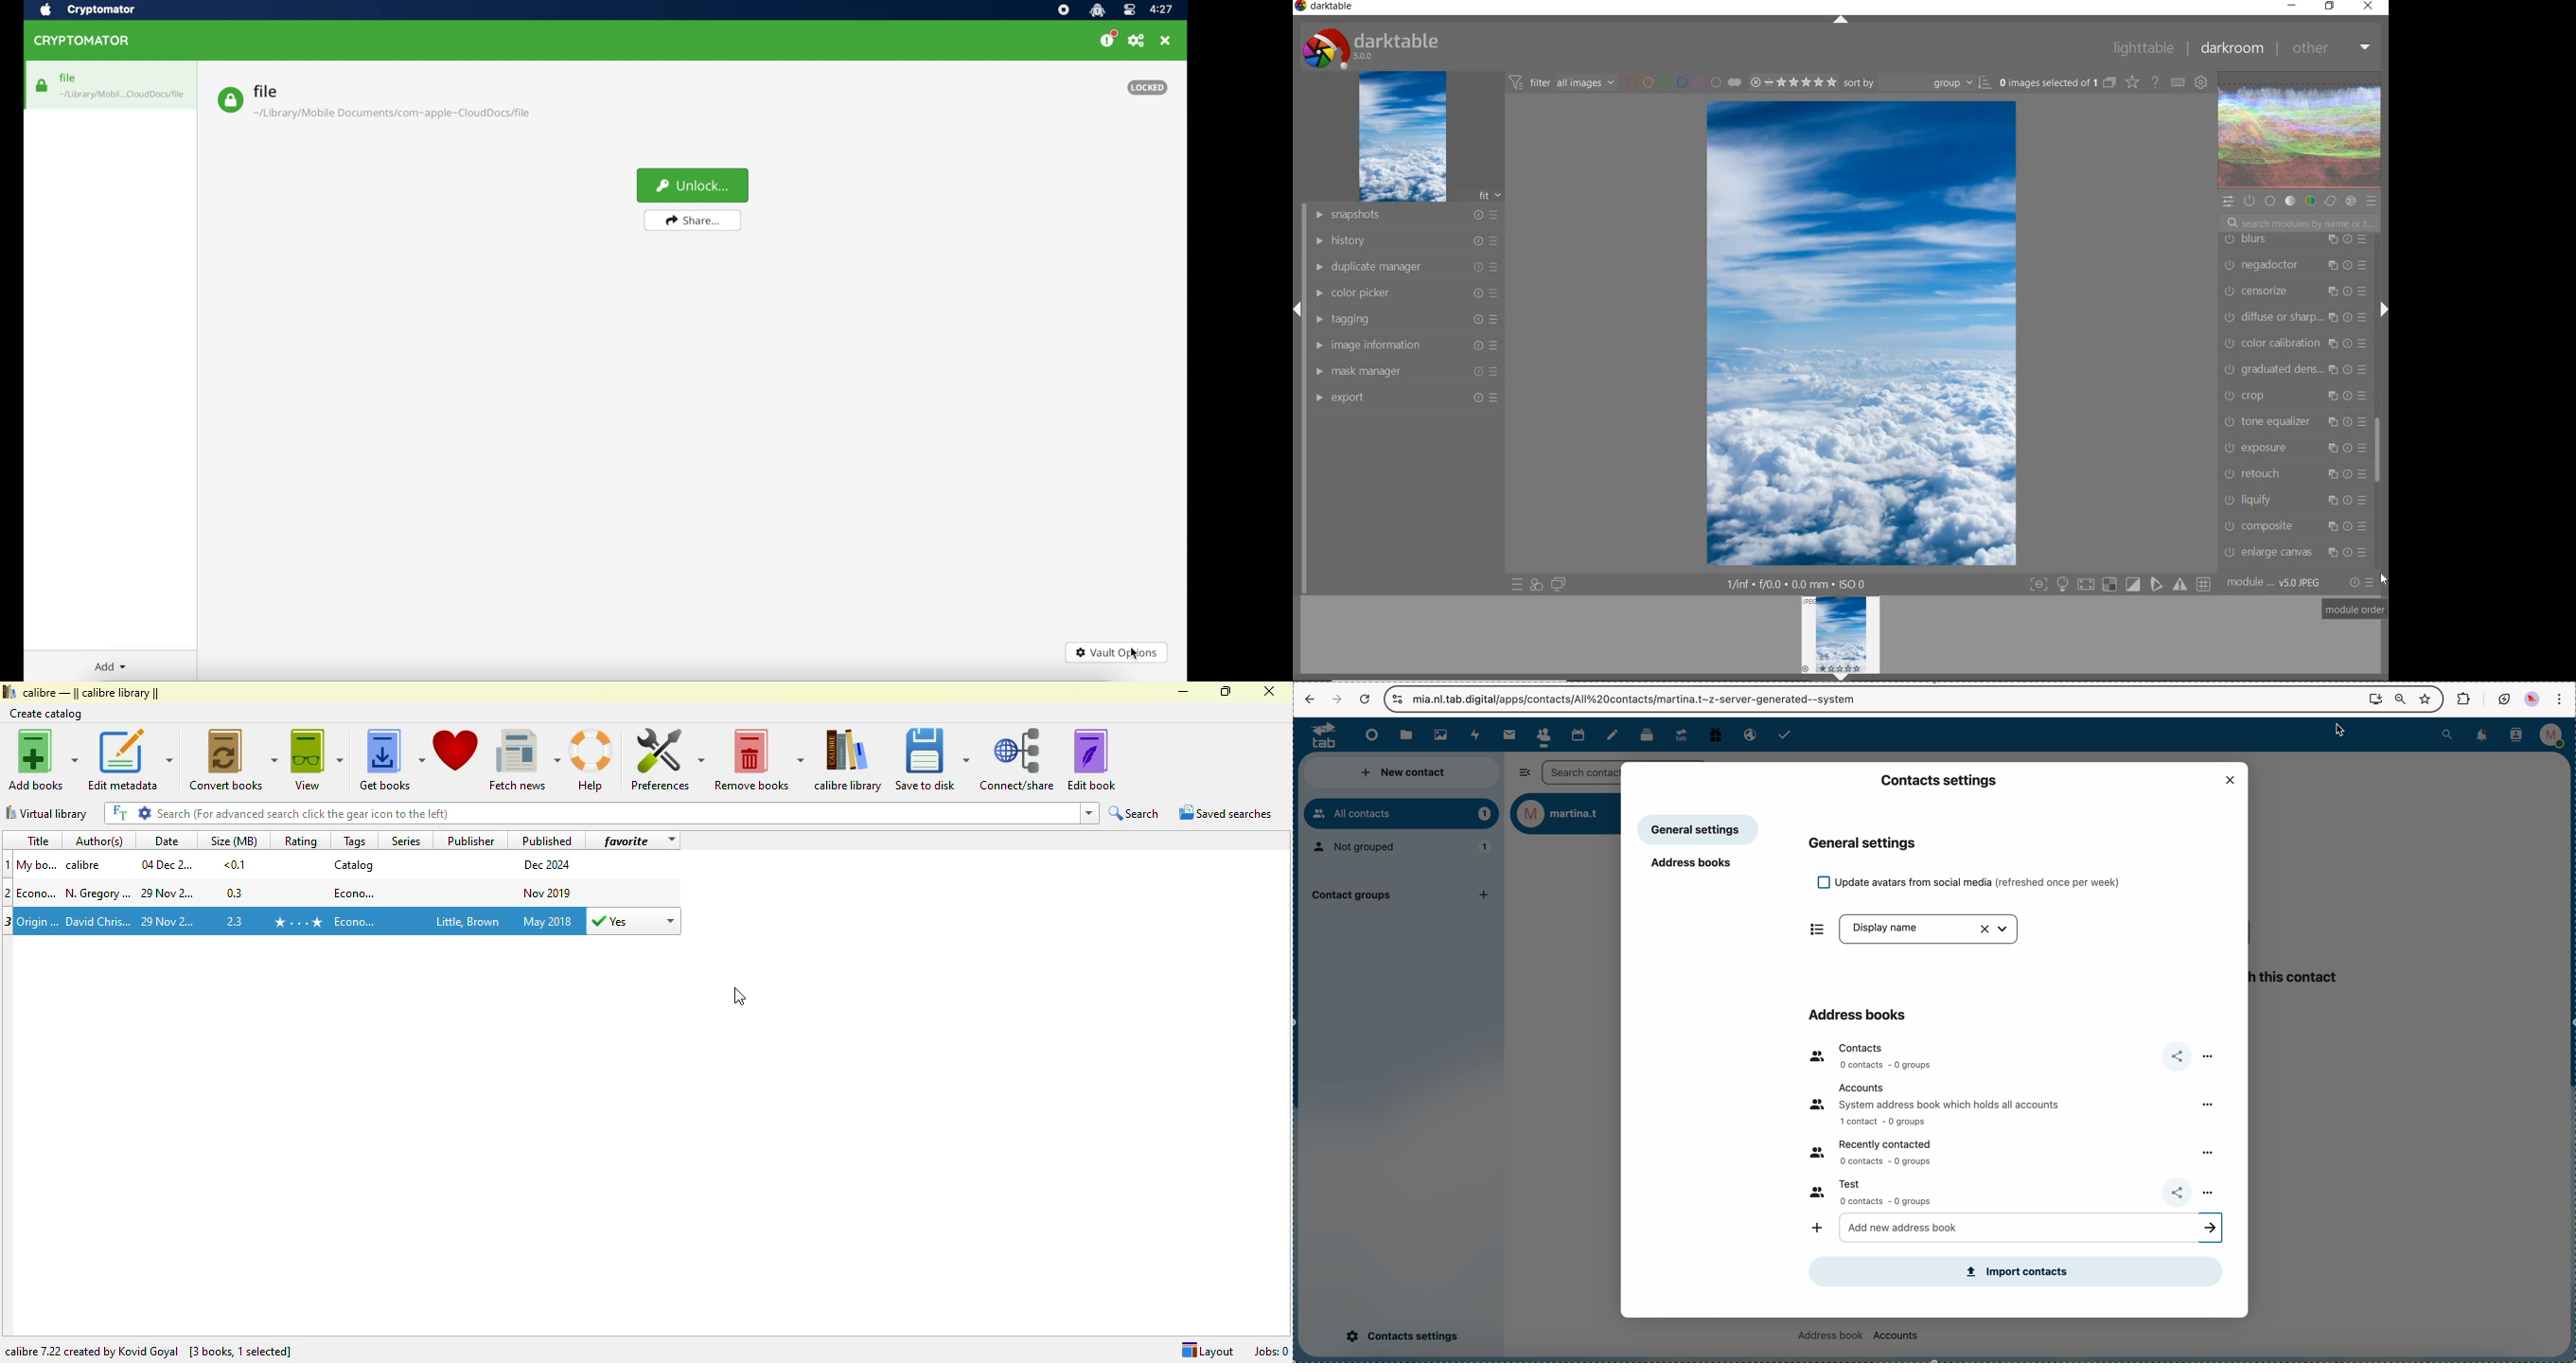 The height and width of the screenshot is (1372, 2576). Describe the element at coordinates (39, 920) in the screenshot. I see `title` at that location.